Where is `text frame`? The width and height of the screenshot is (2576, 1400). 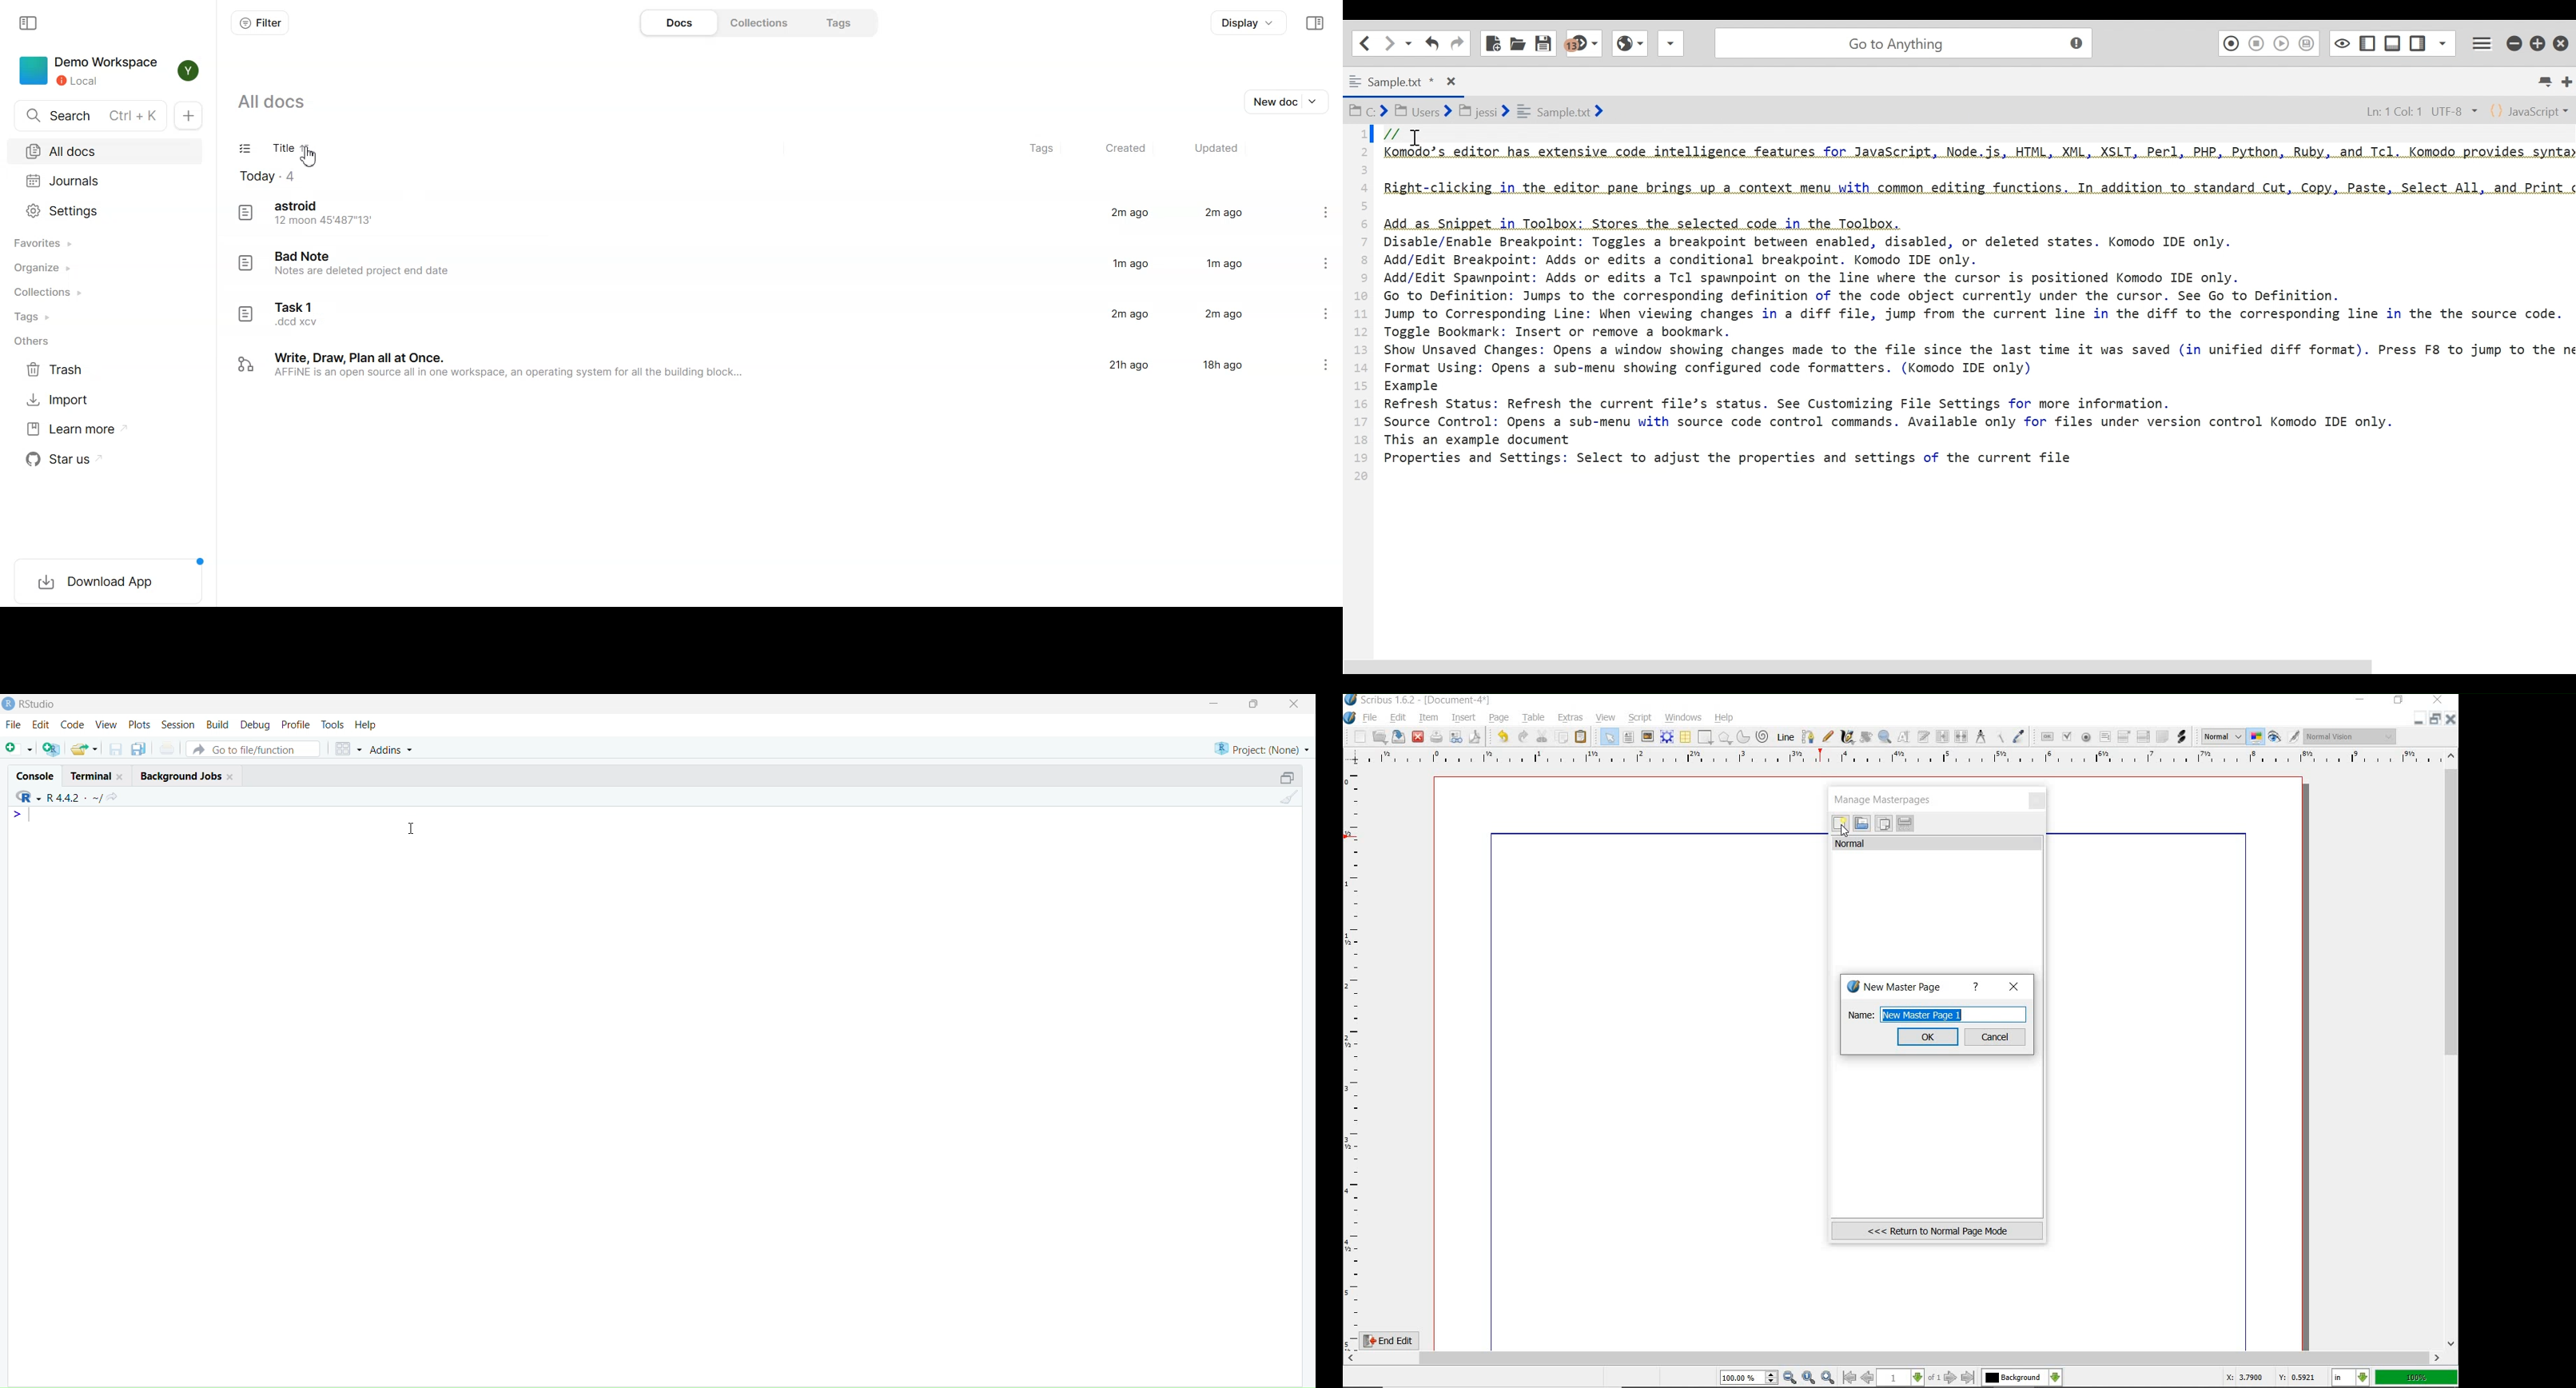
text frame is located at coordinates (1630, 737).